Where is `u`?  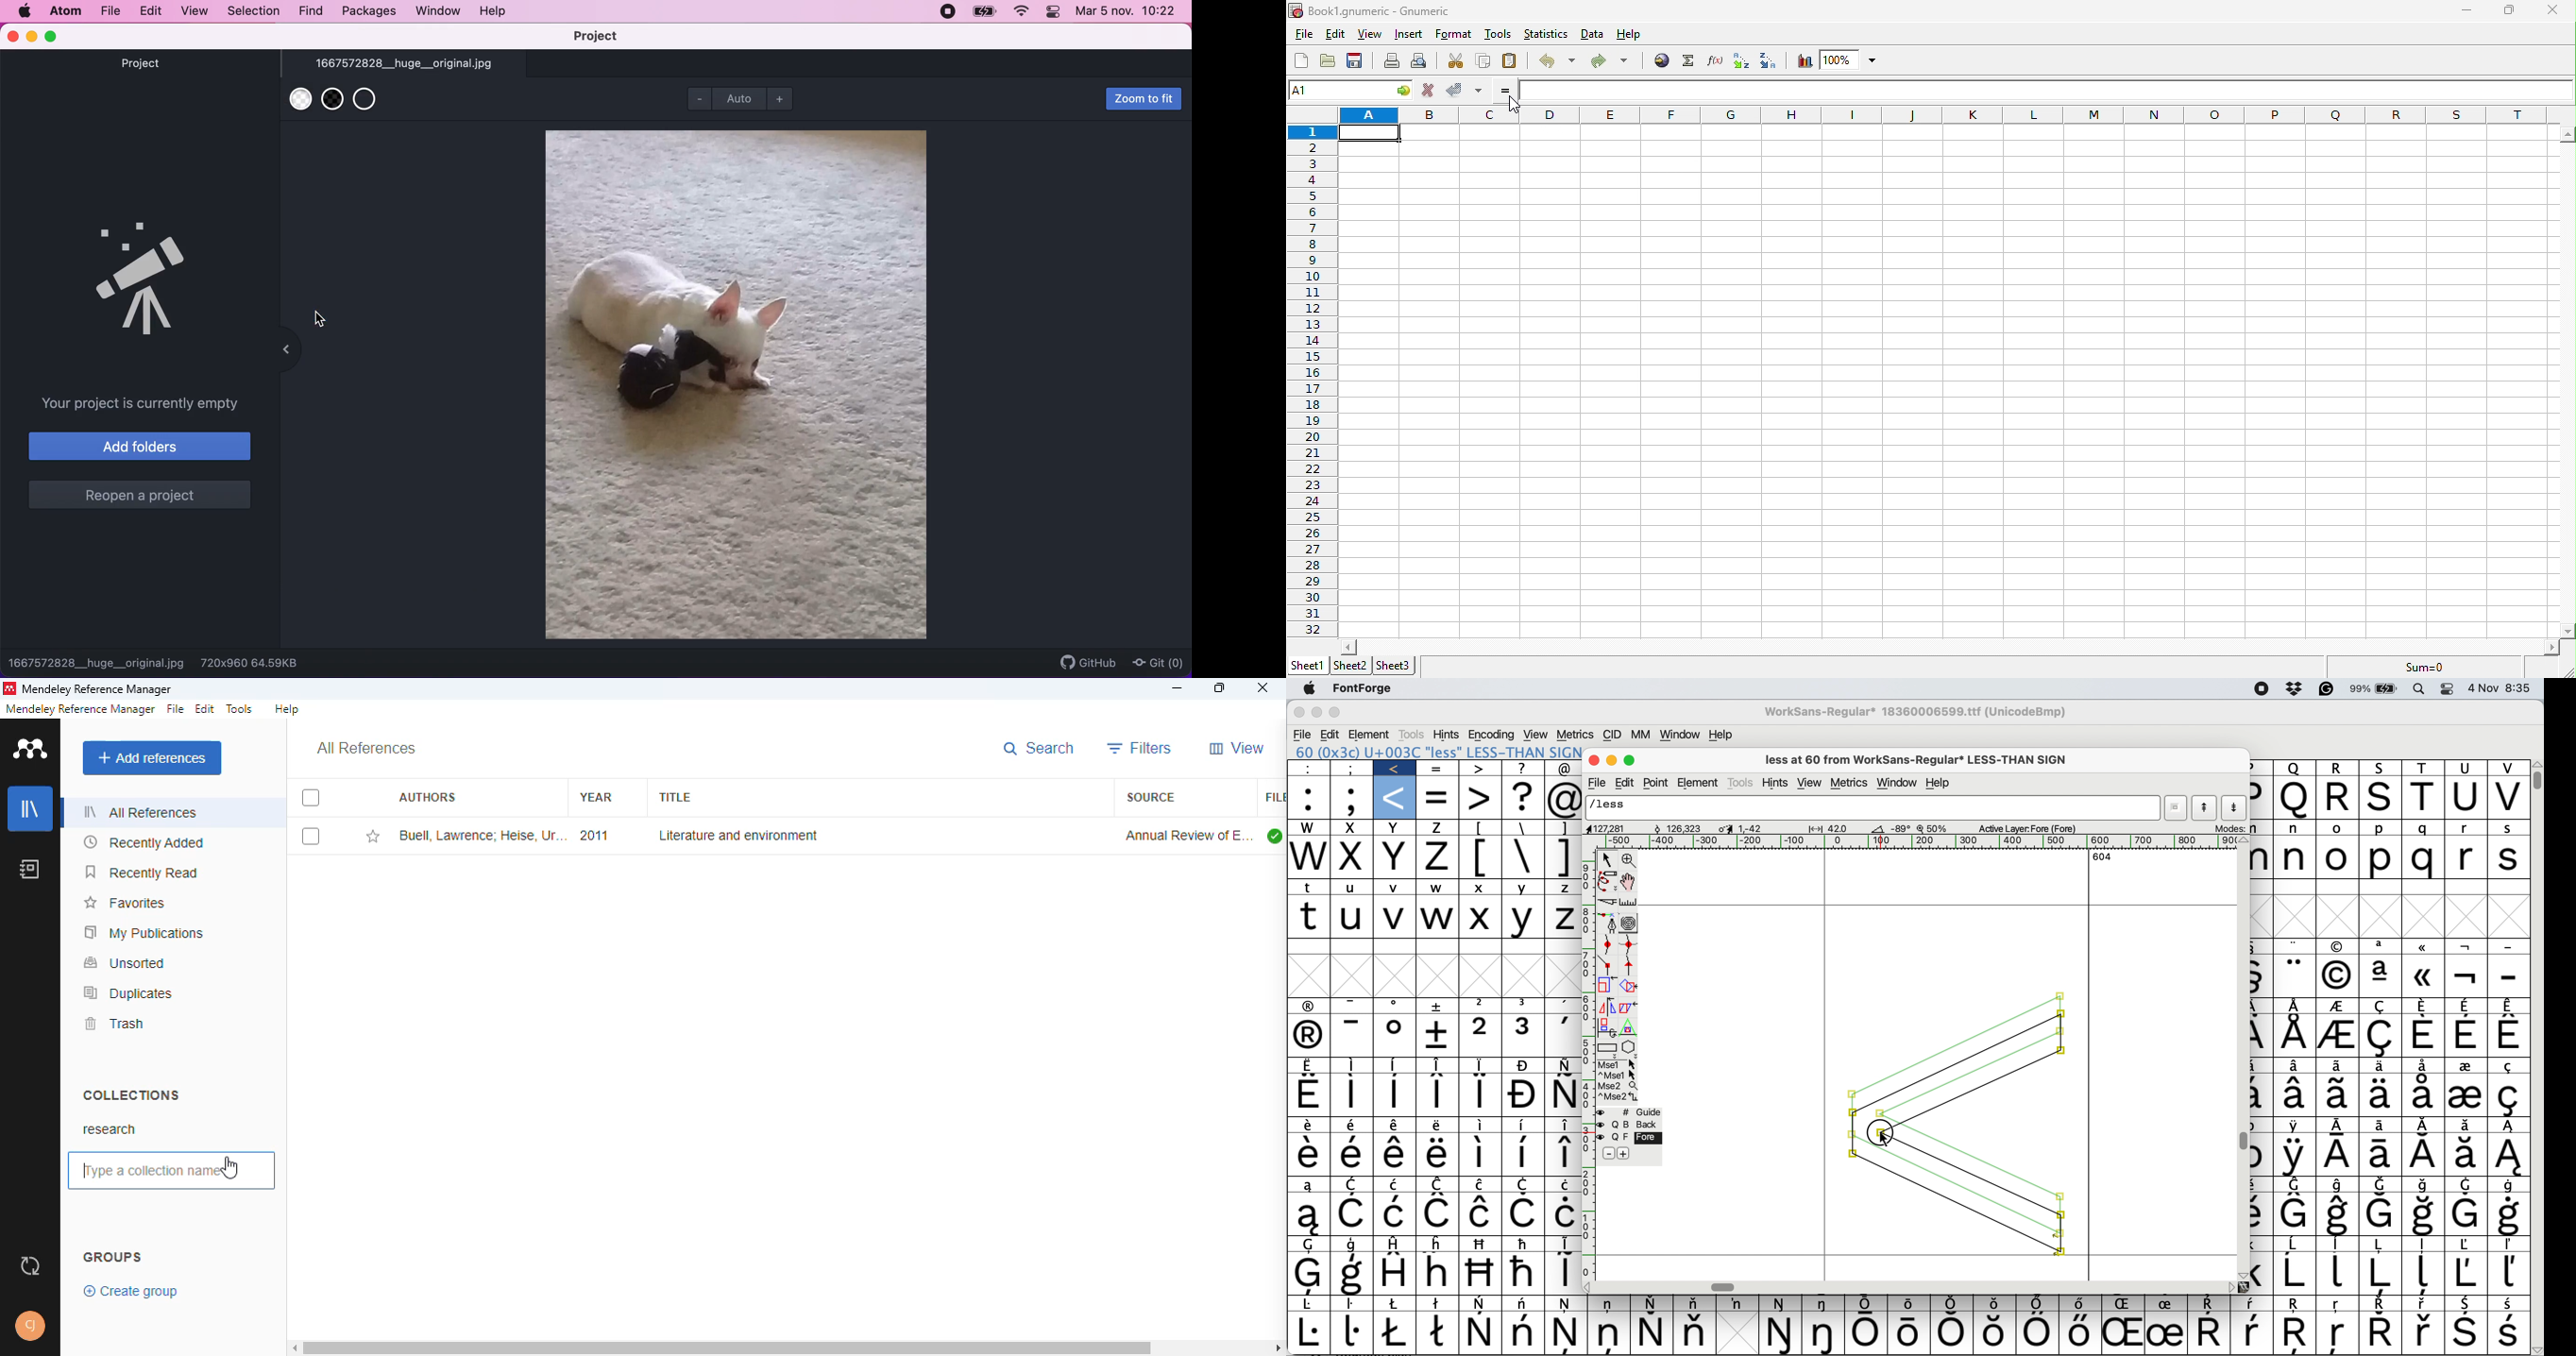
u is located at coordinates (1354, 886).